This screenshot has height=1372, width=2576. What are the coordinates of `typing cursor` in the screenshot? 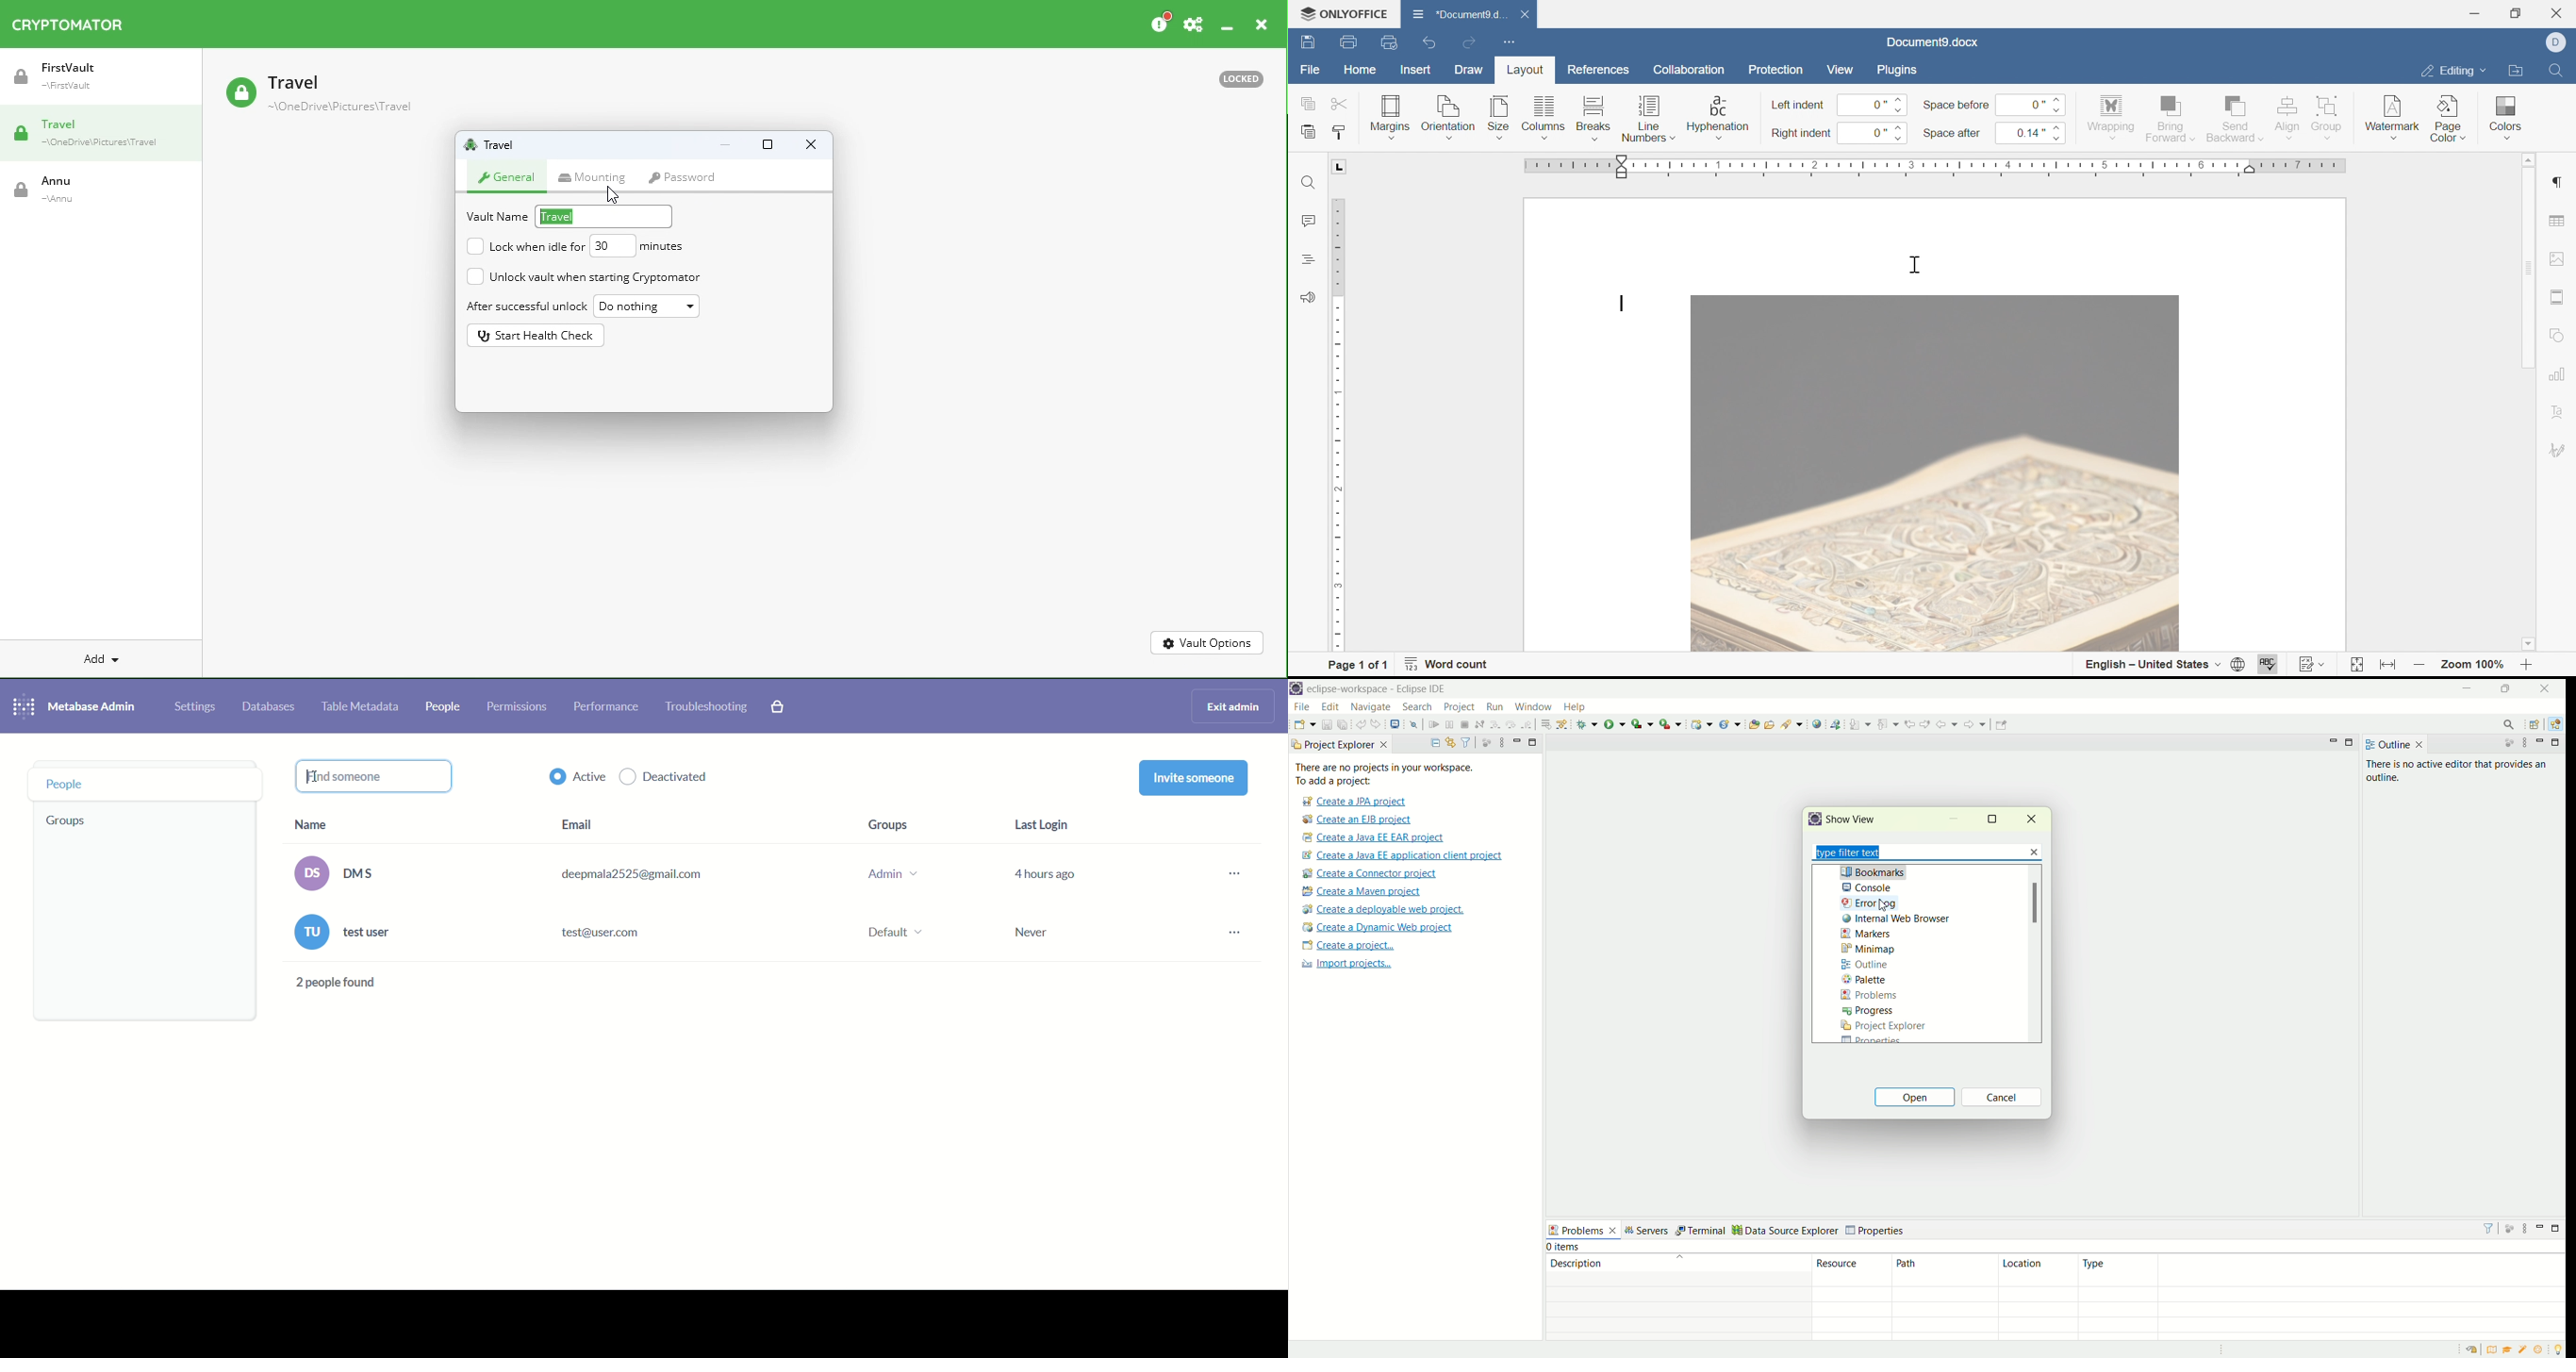 It's located at (1623, 303).